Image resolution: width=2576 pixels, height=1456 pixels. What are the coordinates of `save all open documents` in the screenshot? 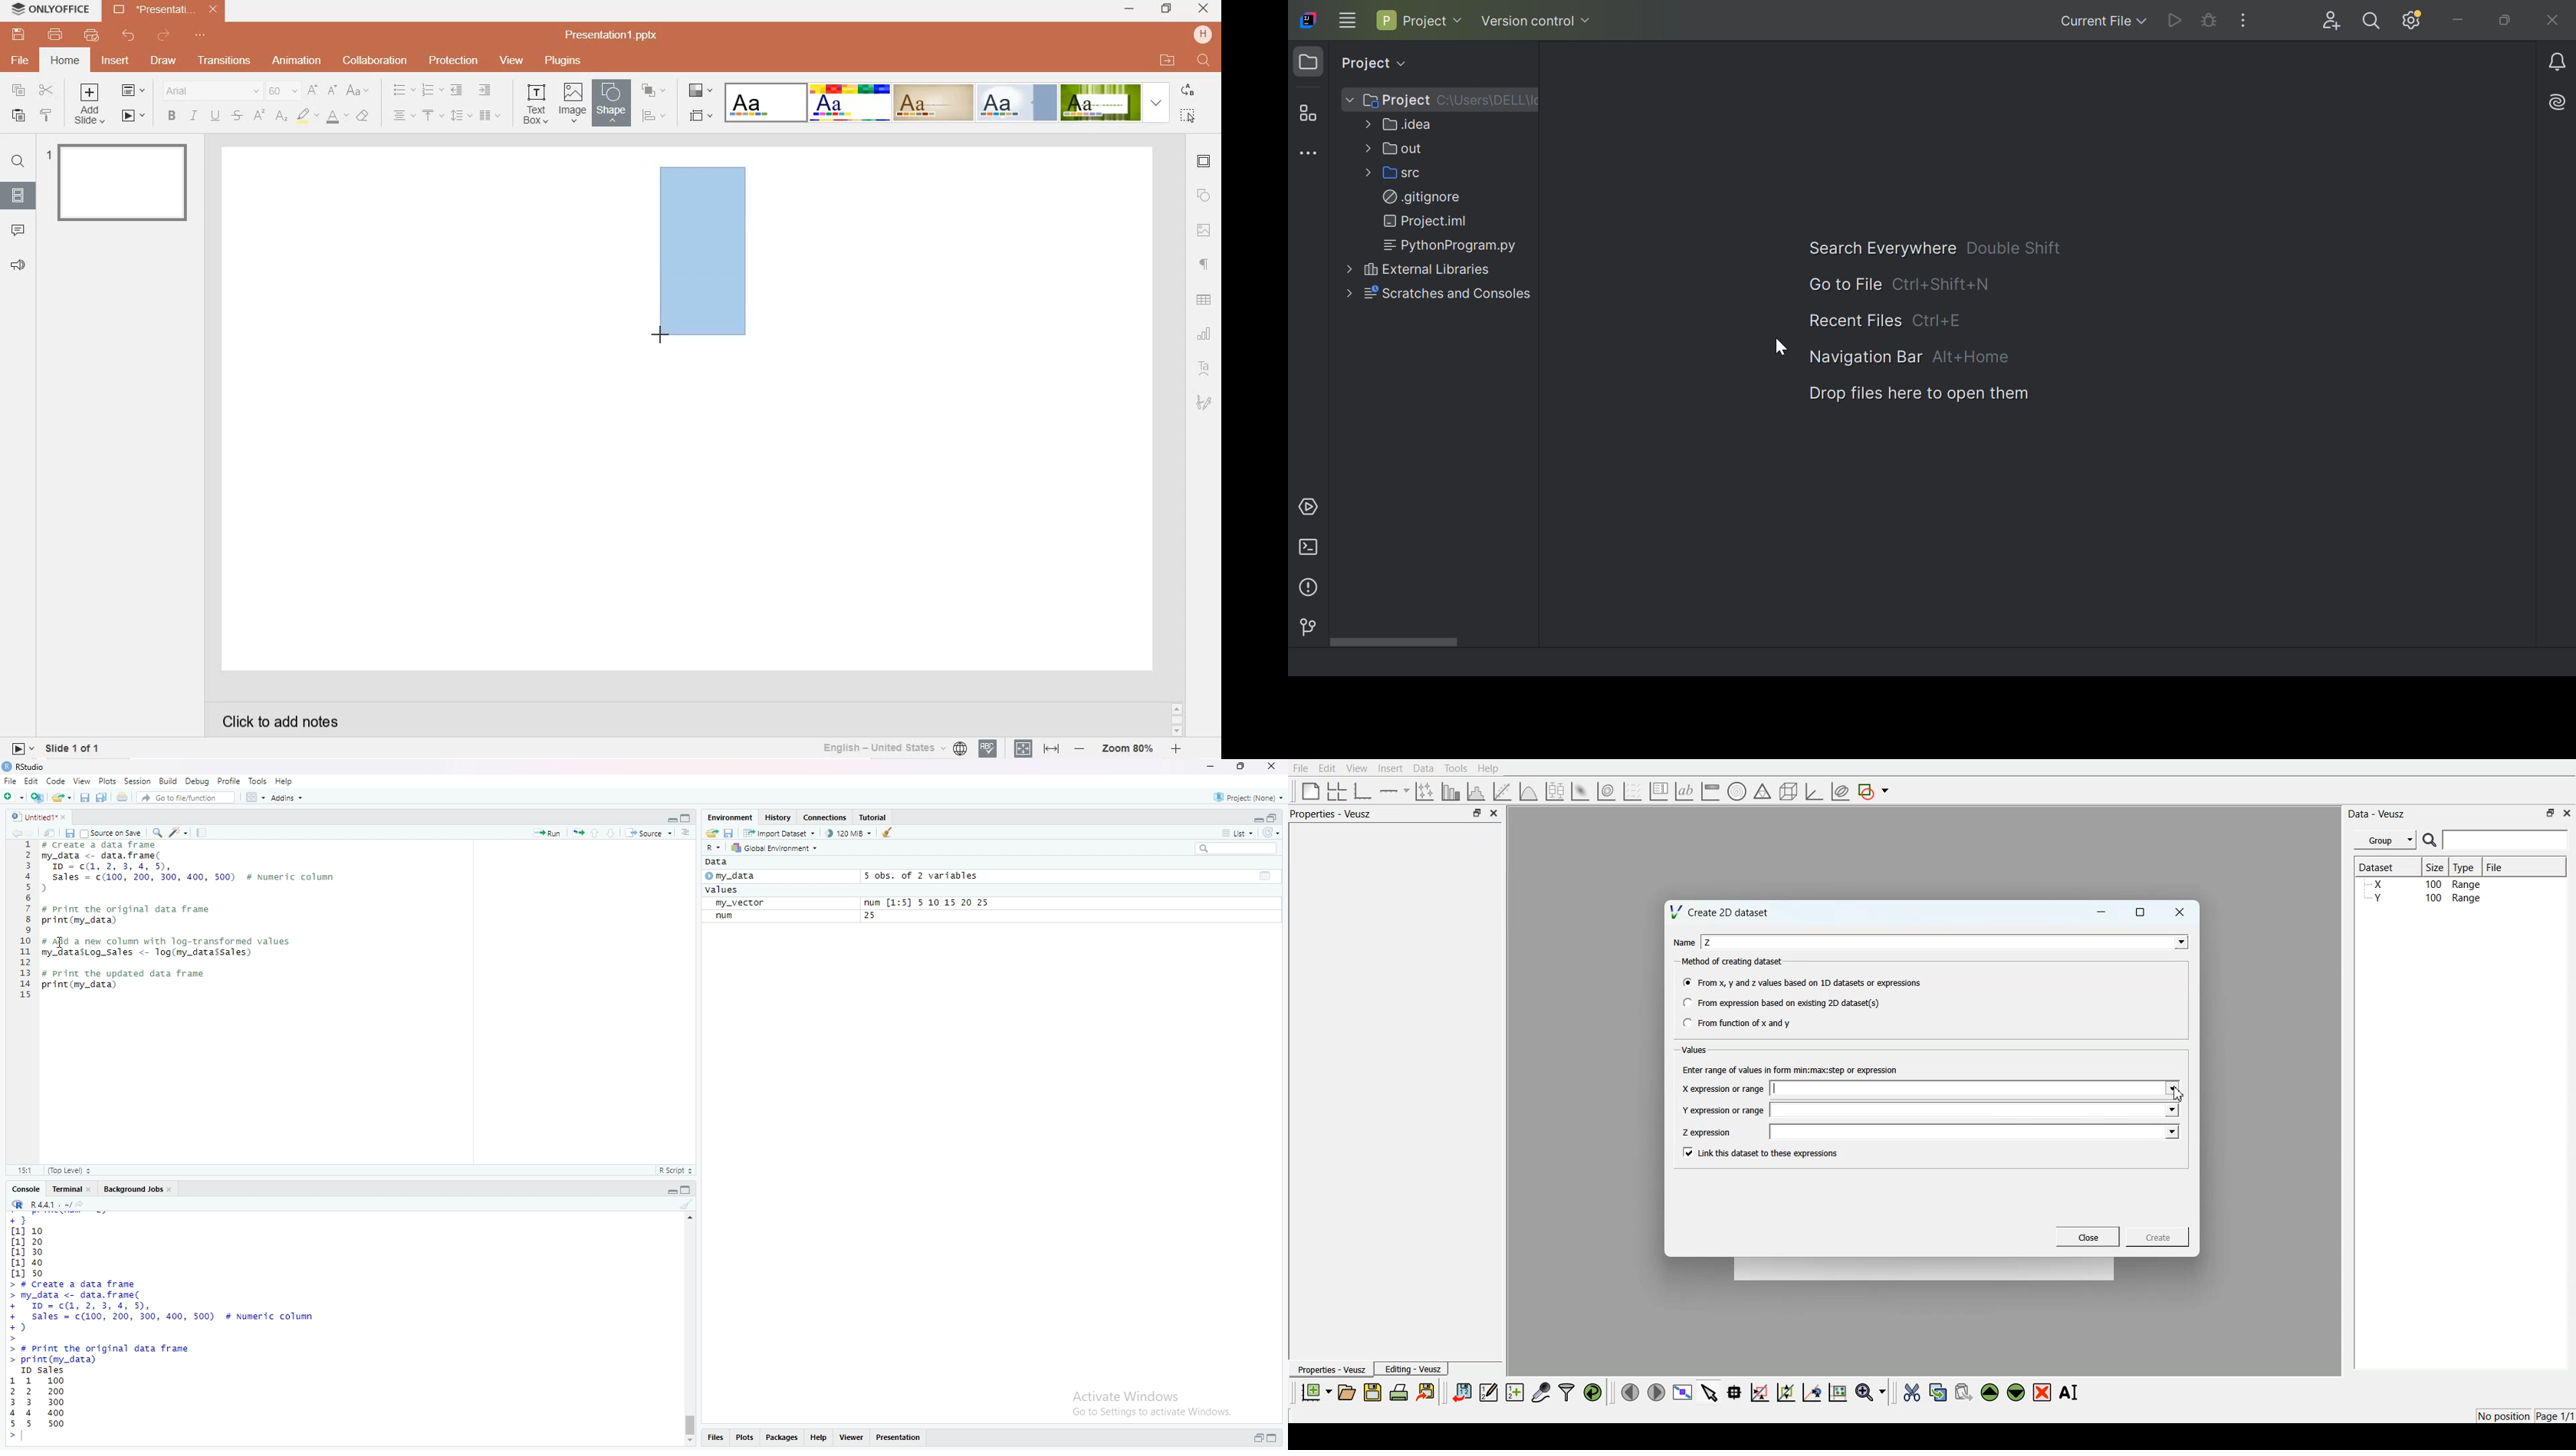 It's located at (104, 799).